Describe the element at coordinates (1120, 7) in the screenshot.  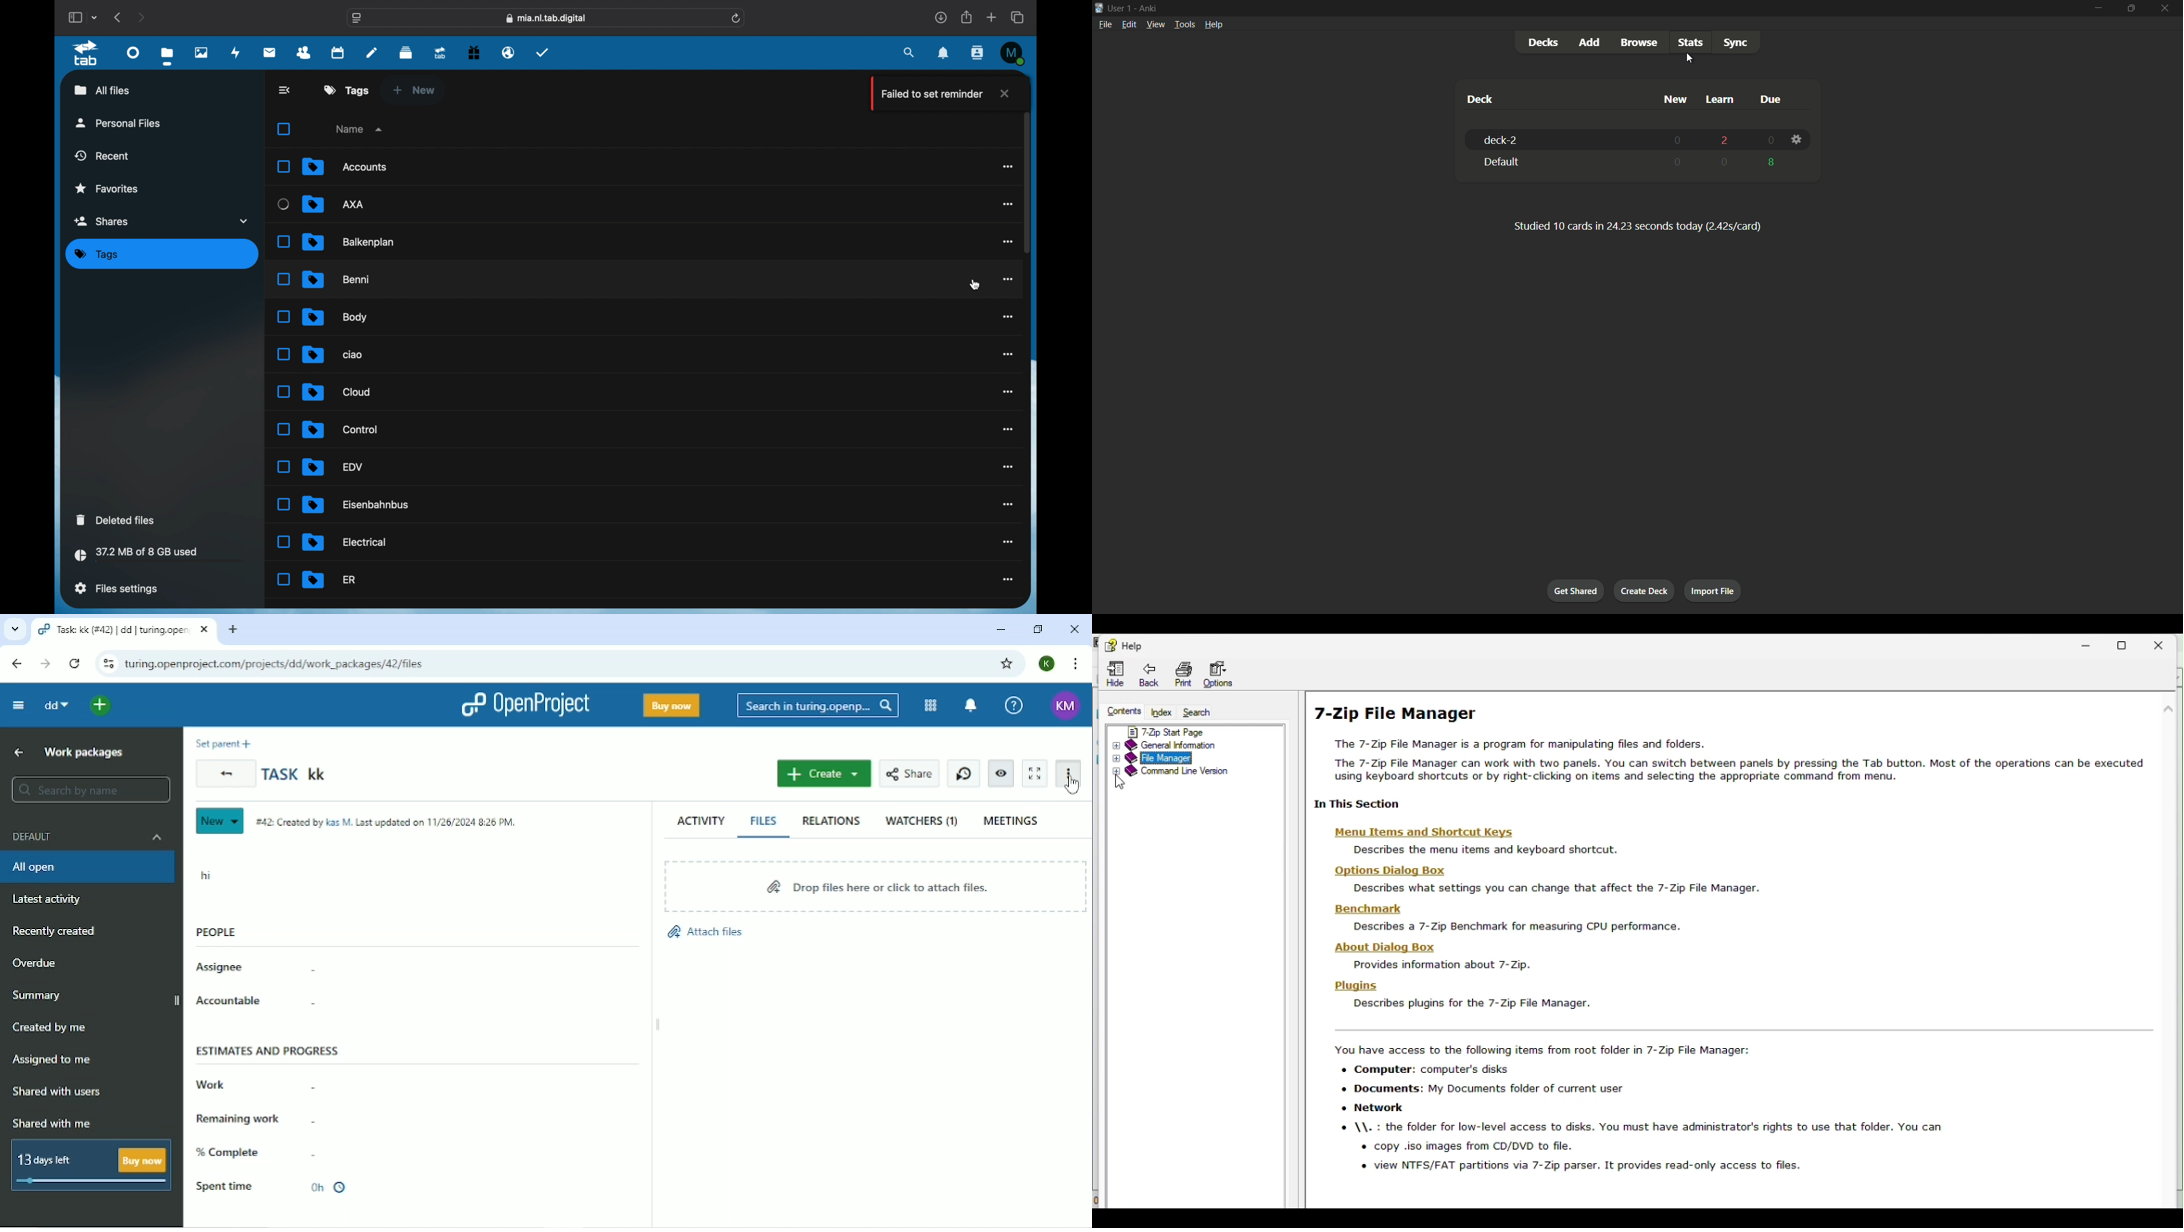
I see `User 1` at that location.